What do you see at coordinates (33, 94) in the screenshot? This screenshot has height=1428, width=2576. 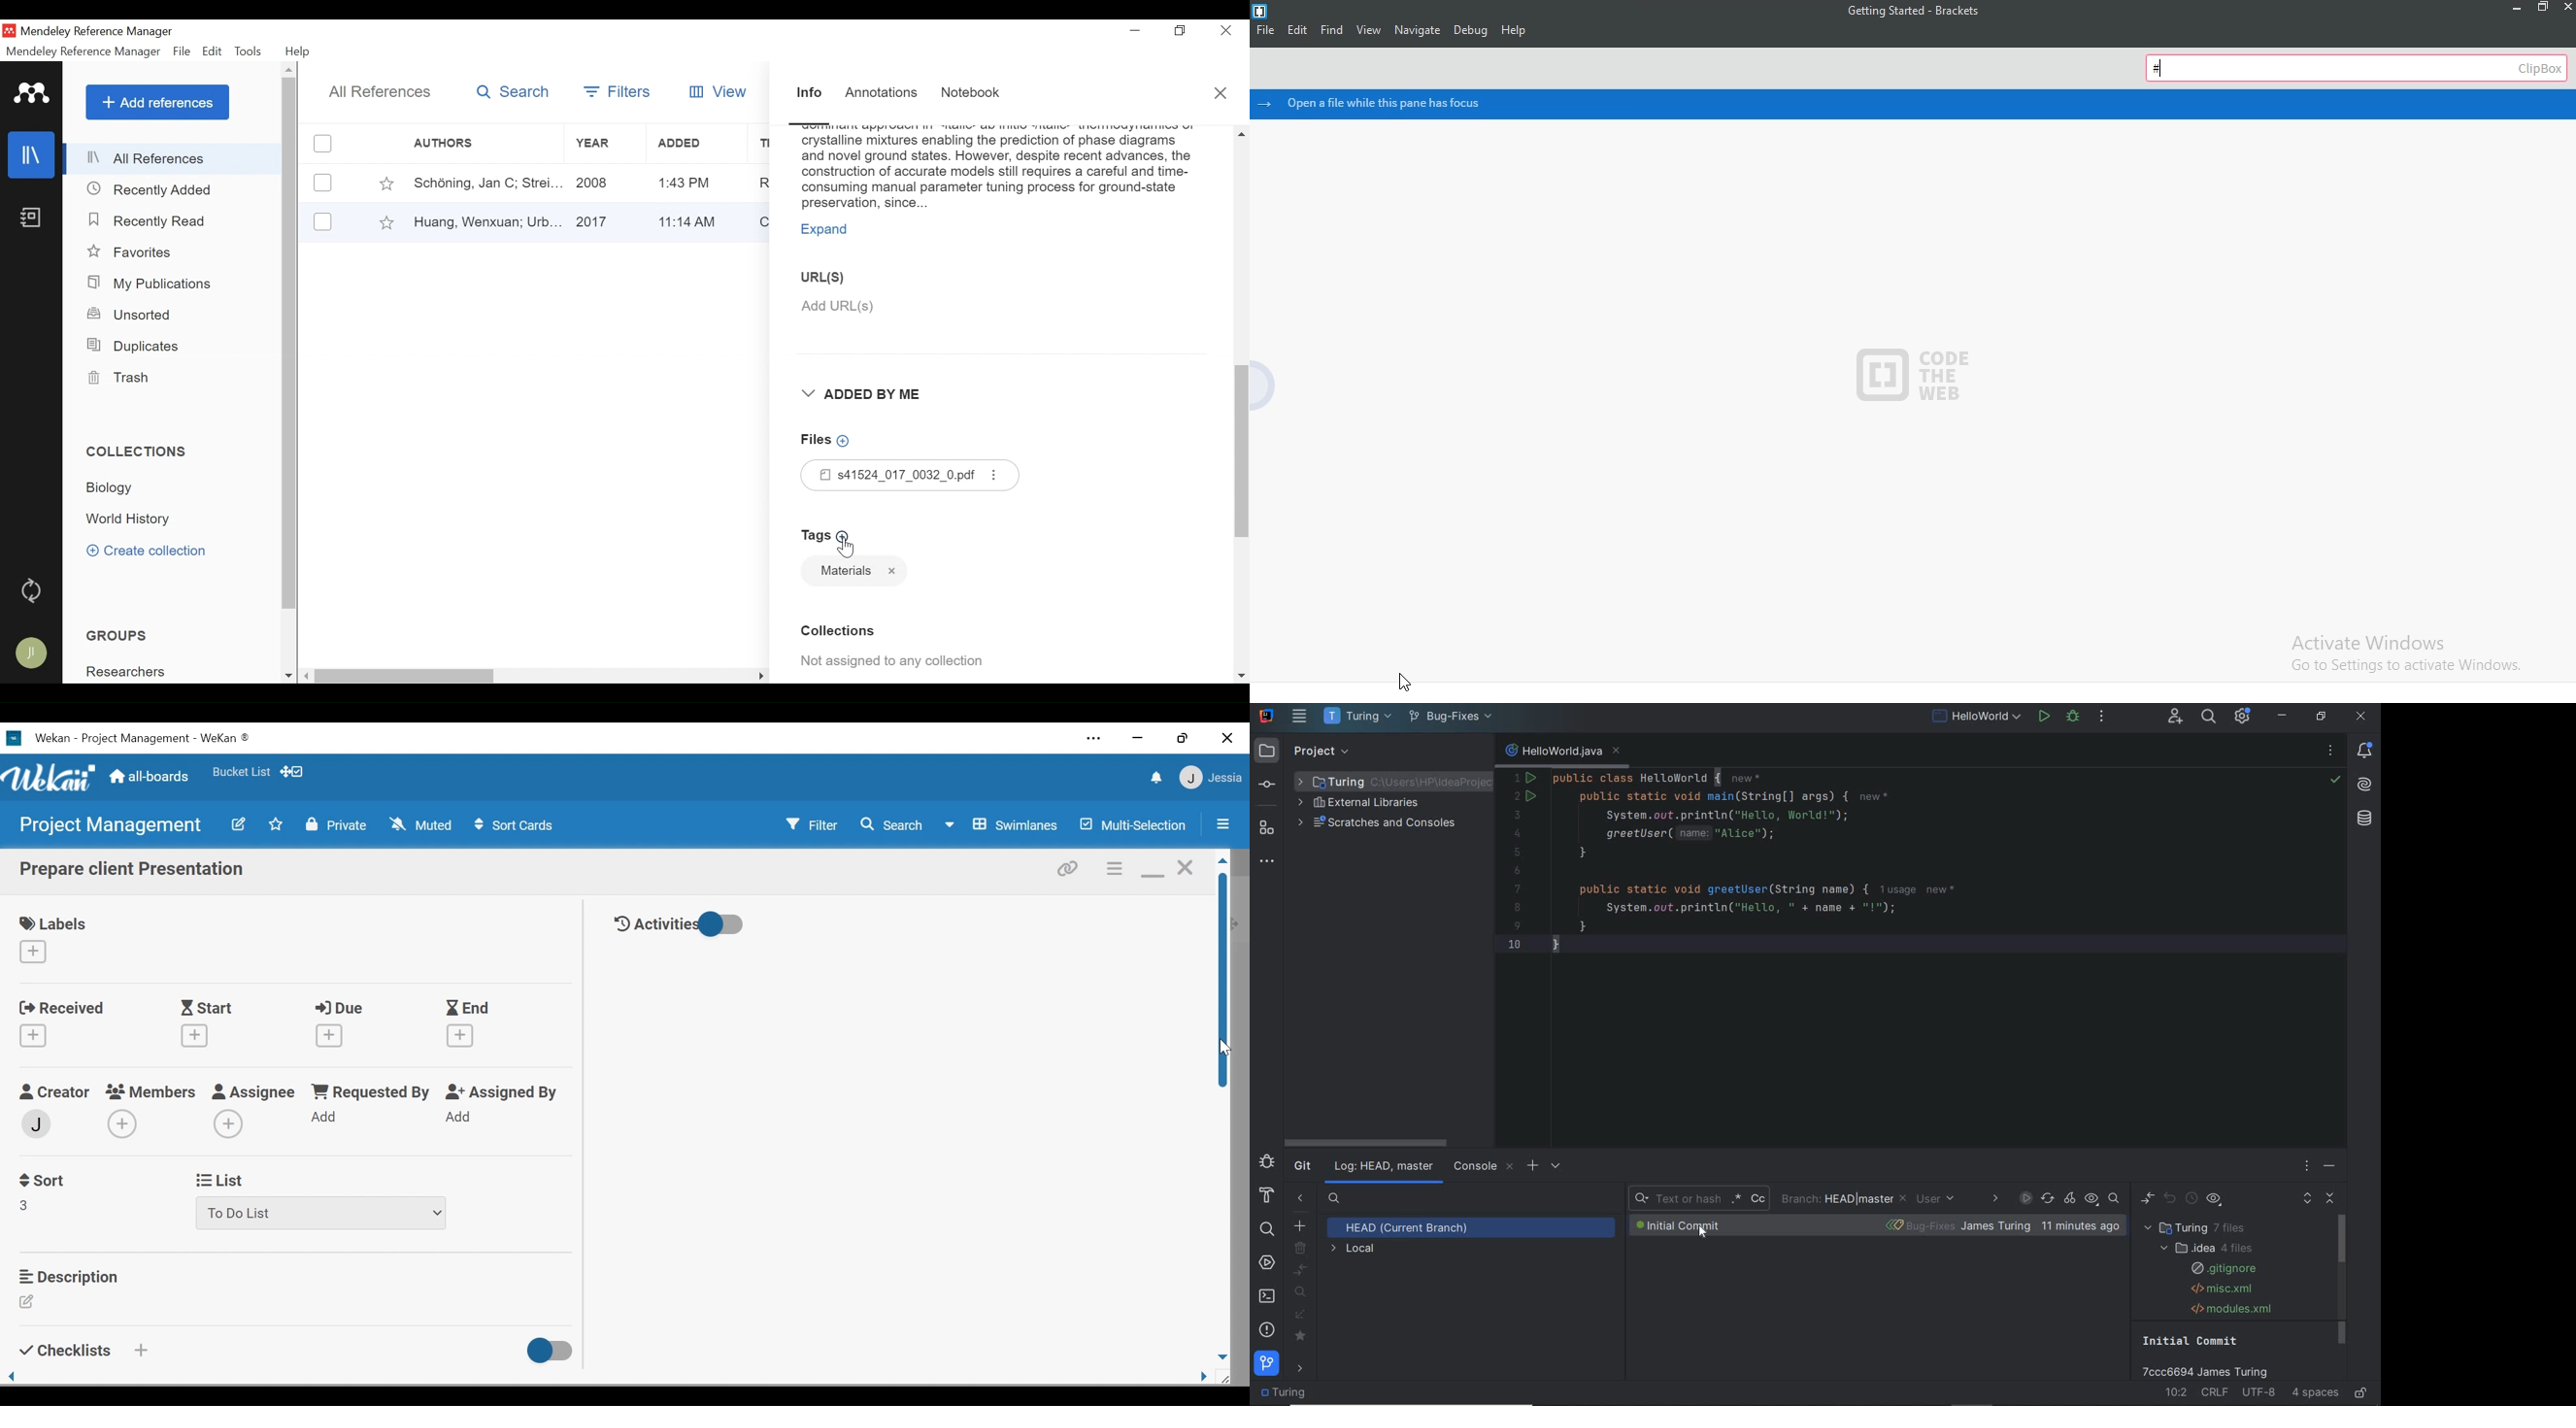 I see `Mendeley logo` at bounding box center [33, 94].